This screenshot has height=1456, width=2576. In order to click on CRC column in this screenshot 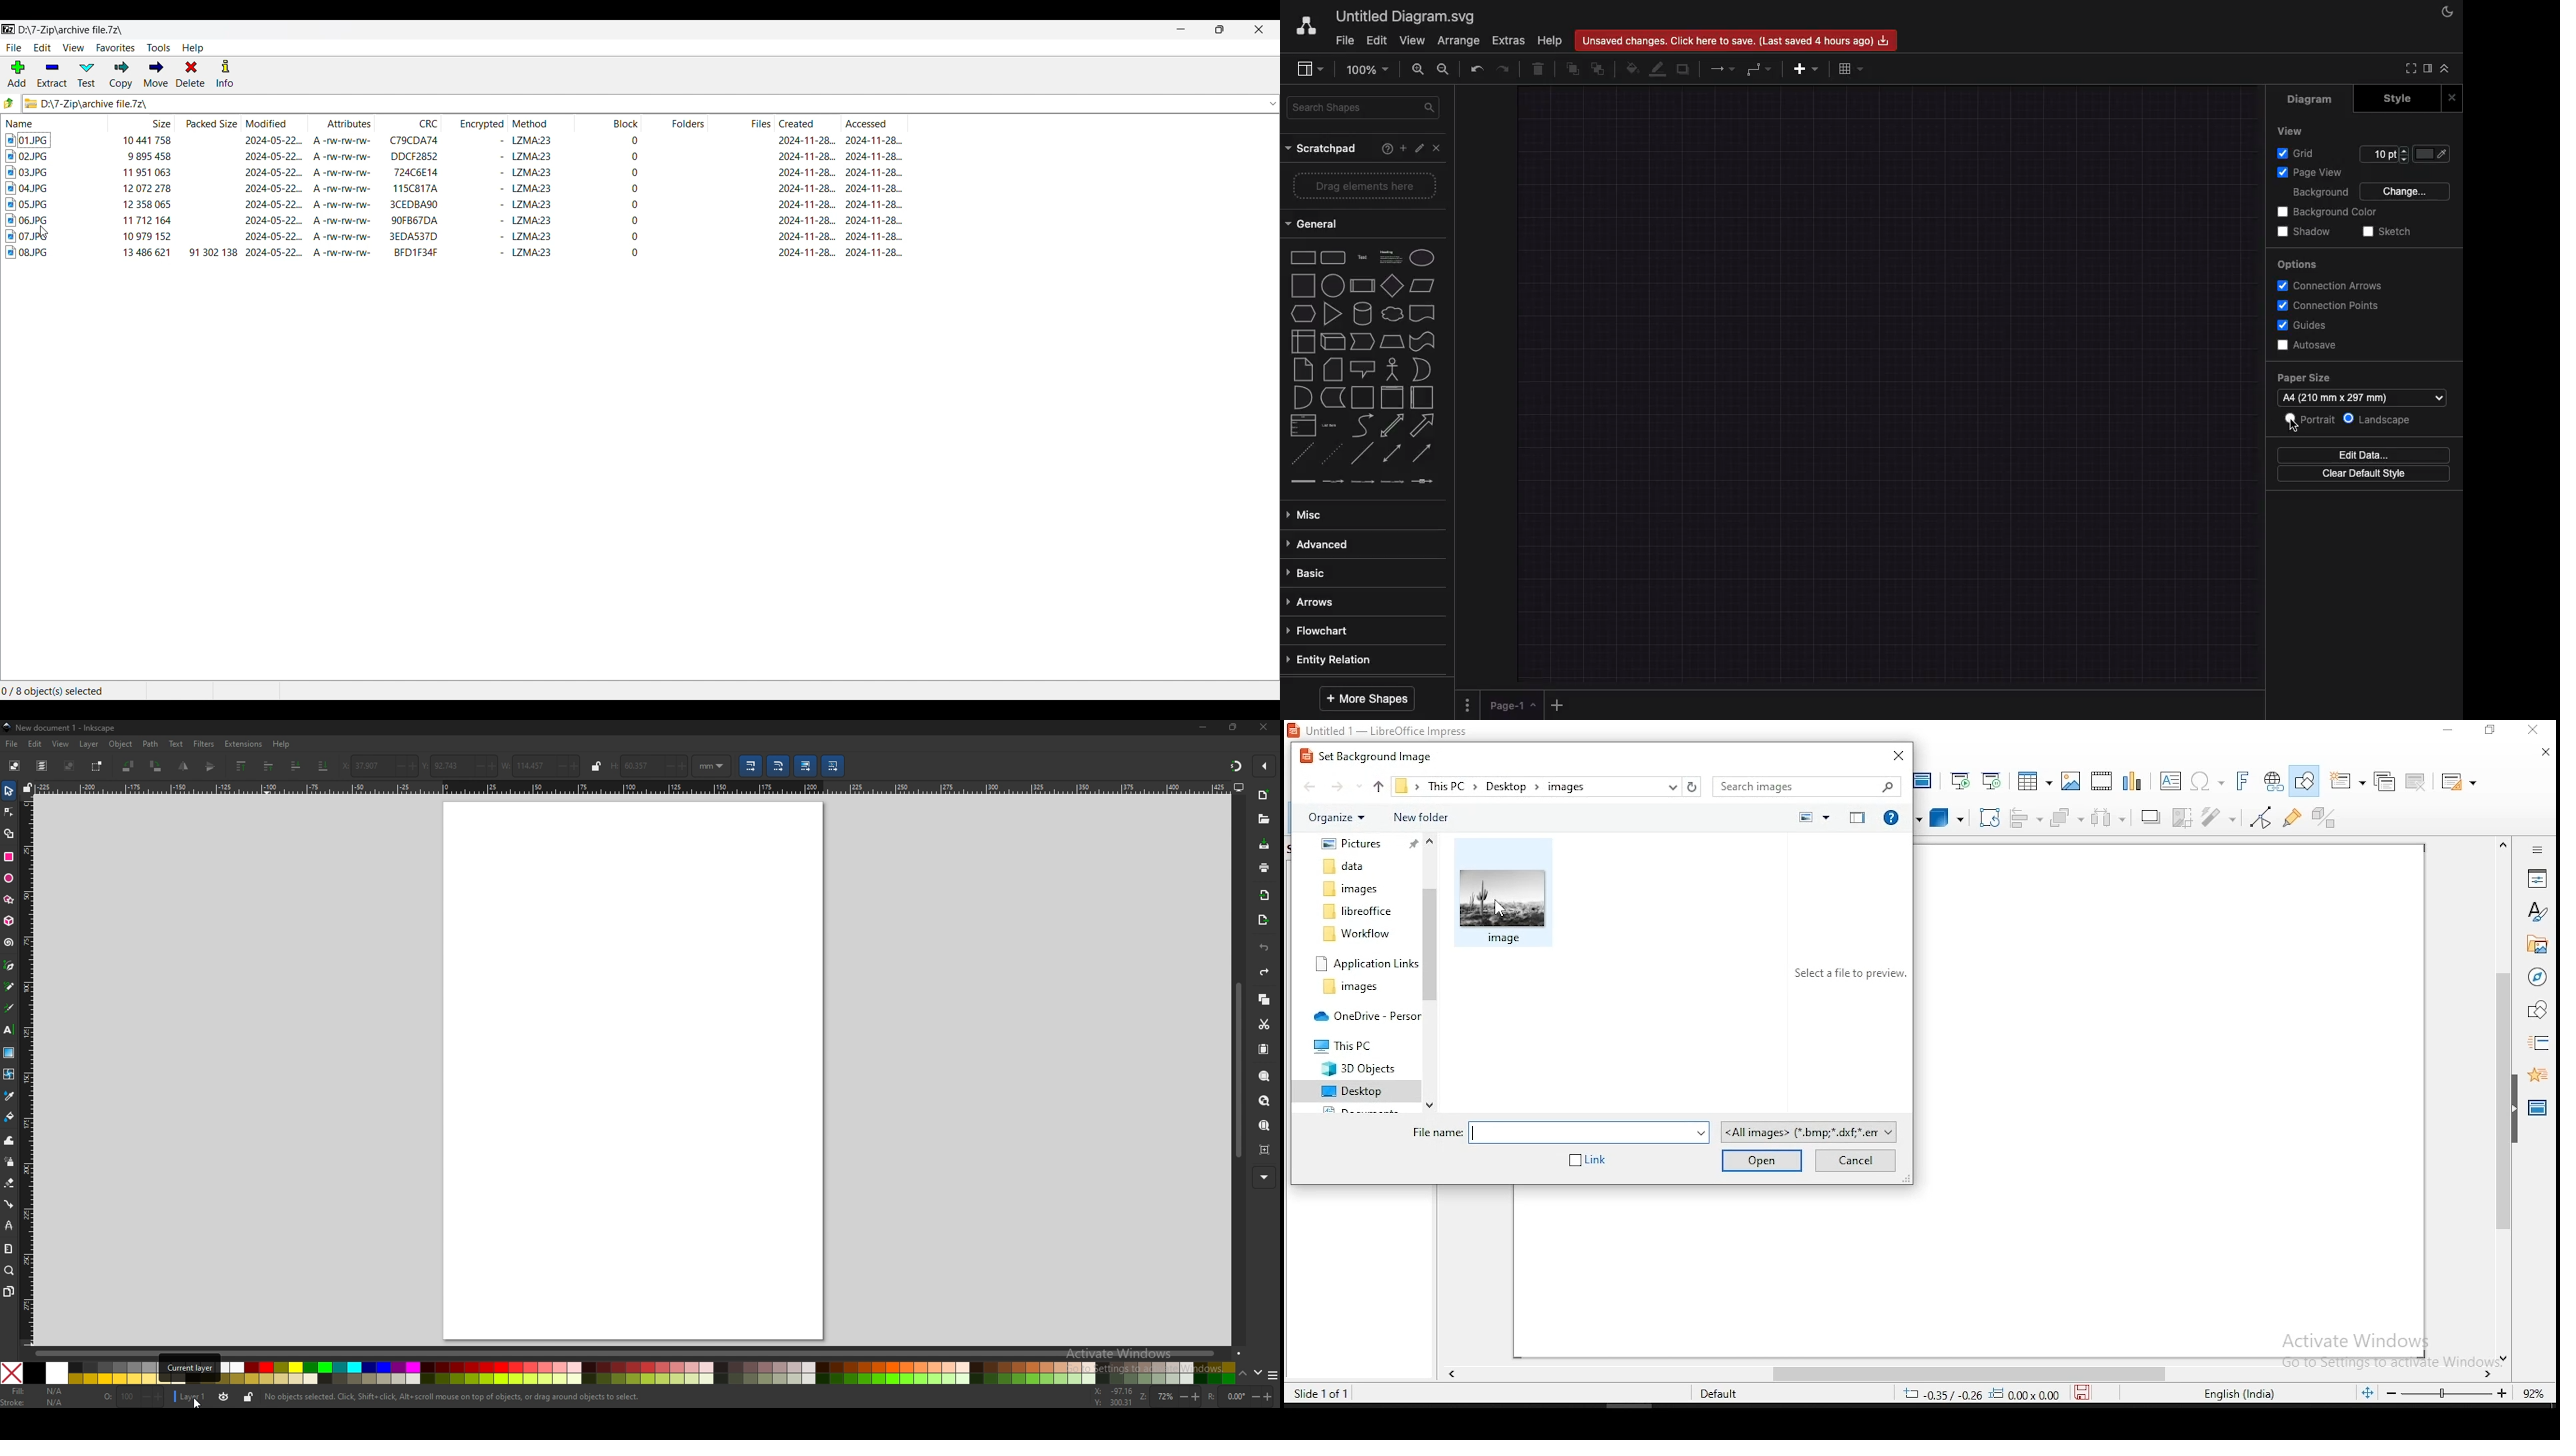, I will do `click(409, 123)`.